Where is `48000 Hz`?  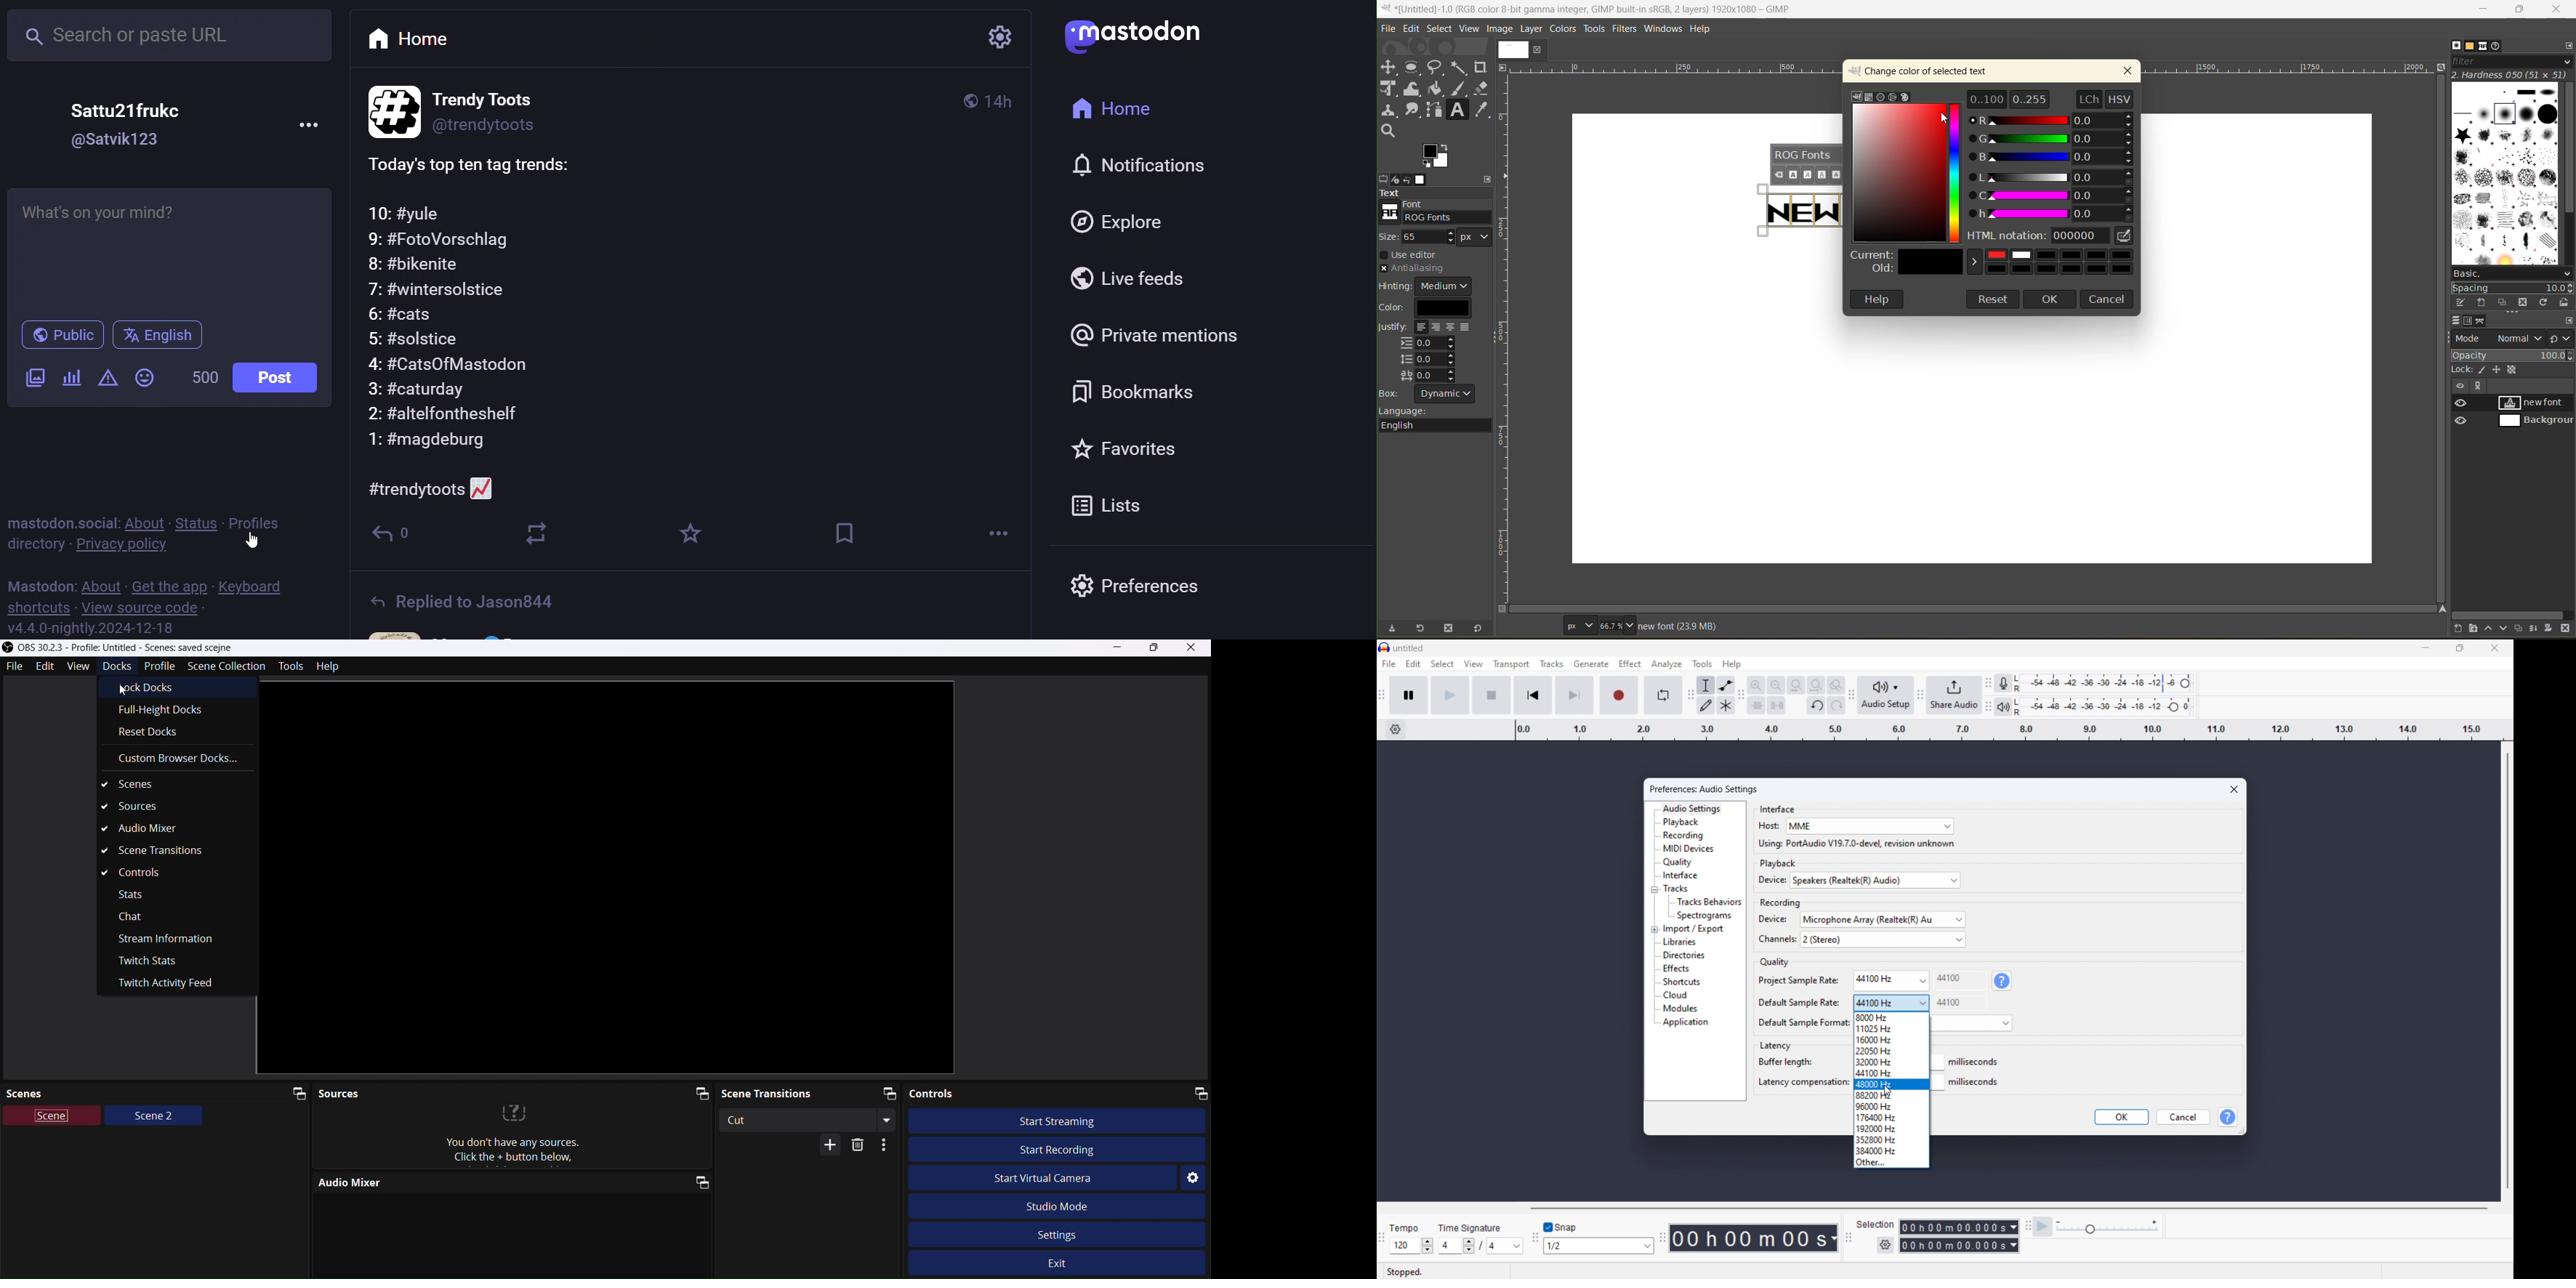
48000 Hz is located at coordinates (1891, 1084).